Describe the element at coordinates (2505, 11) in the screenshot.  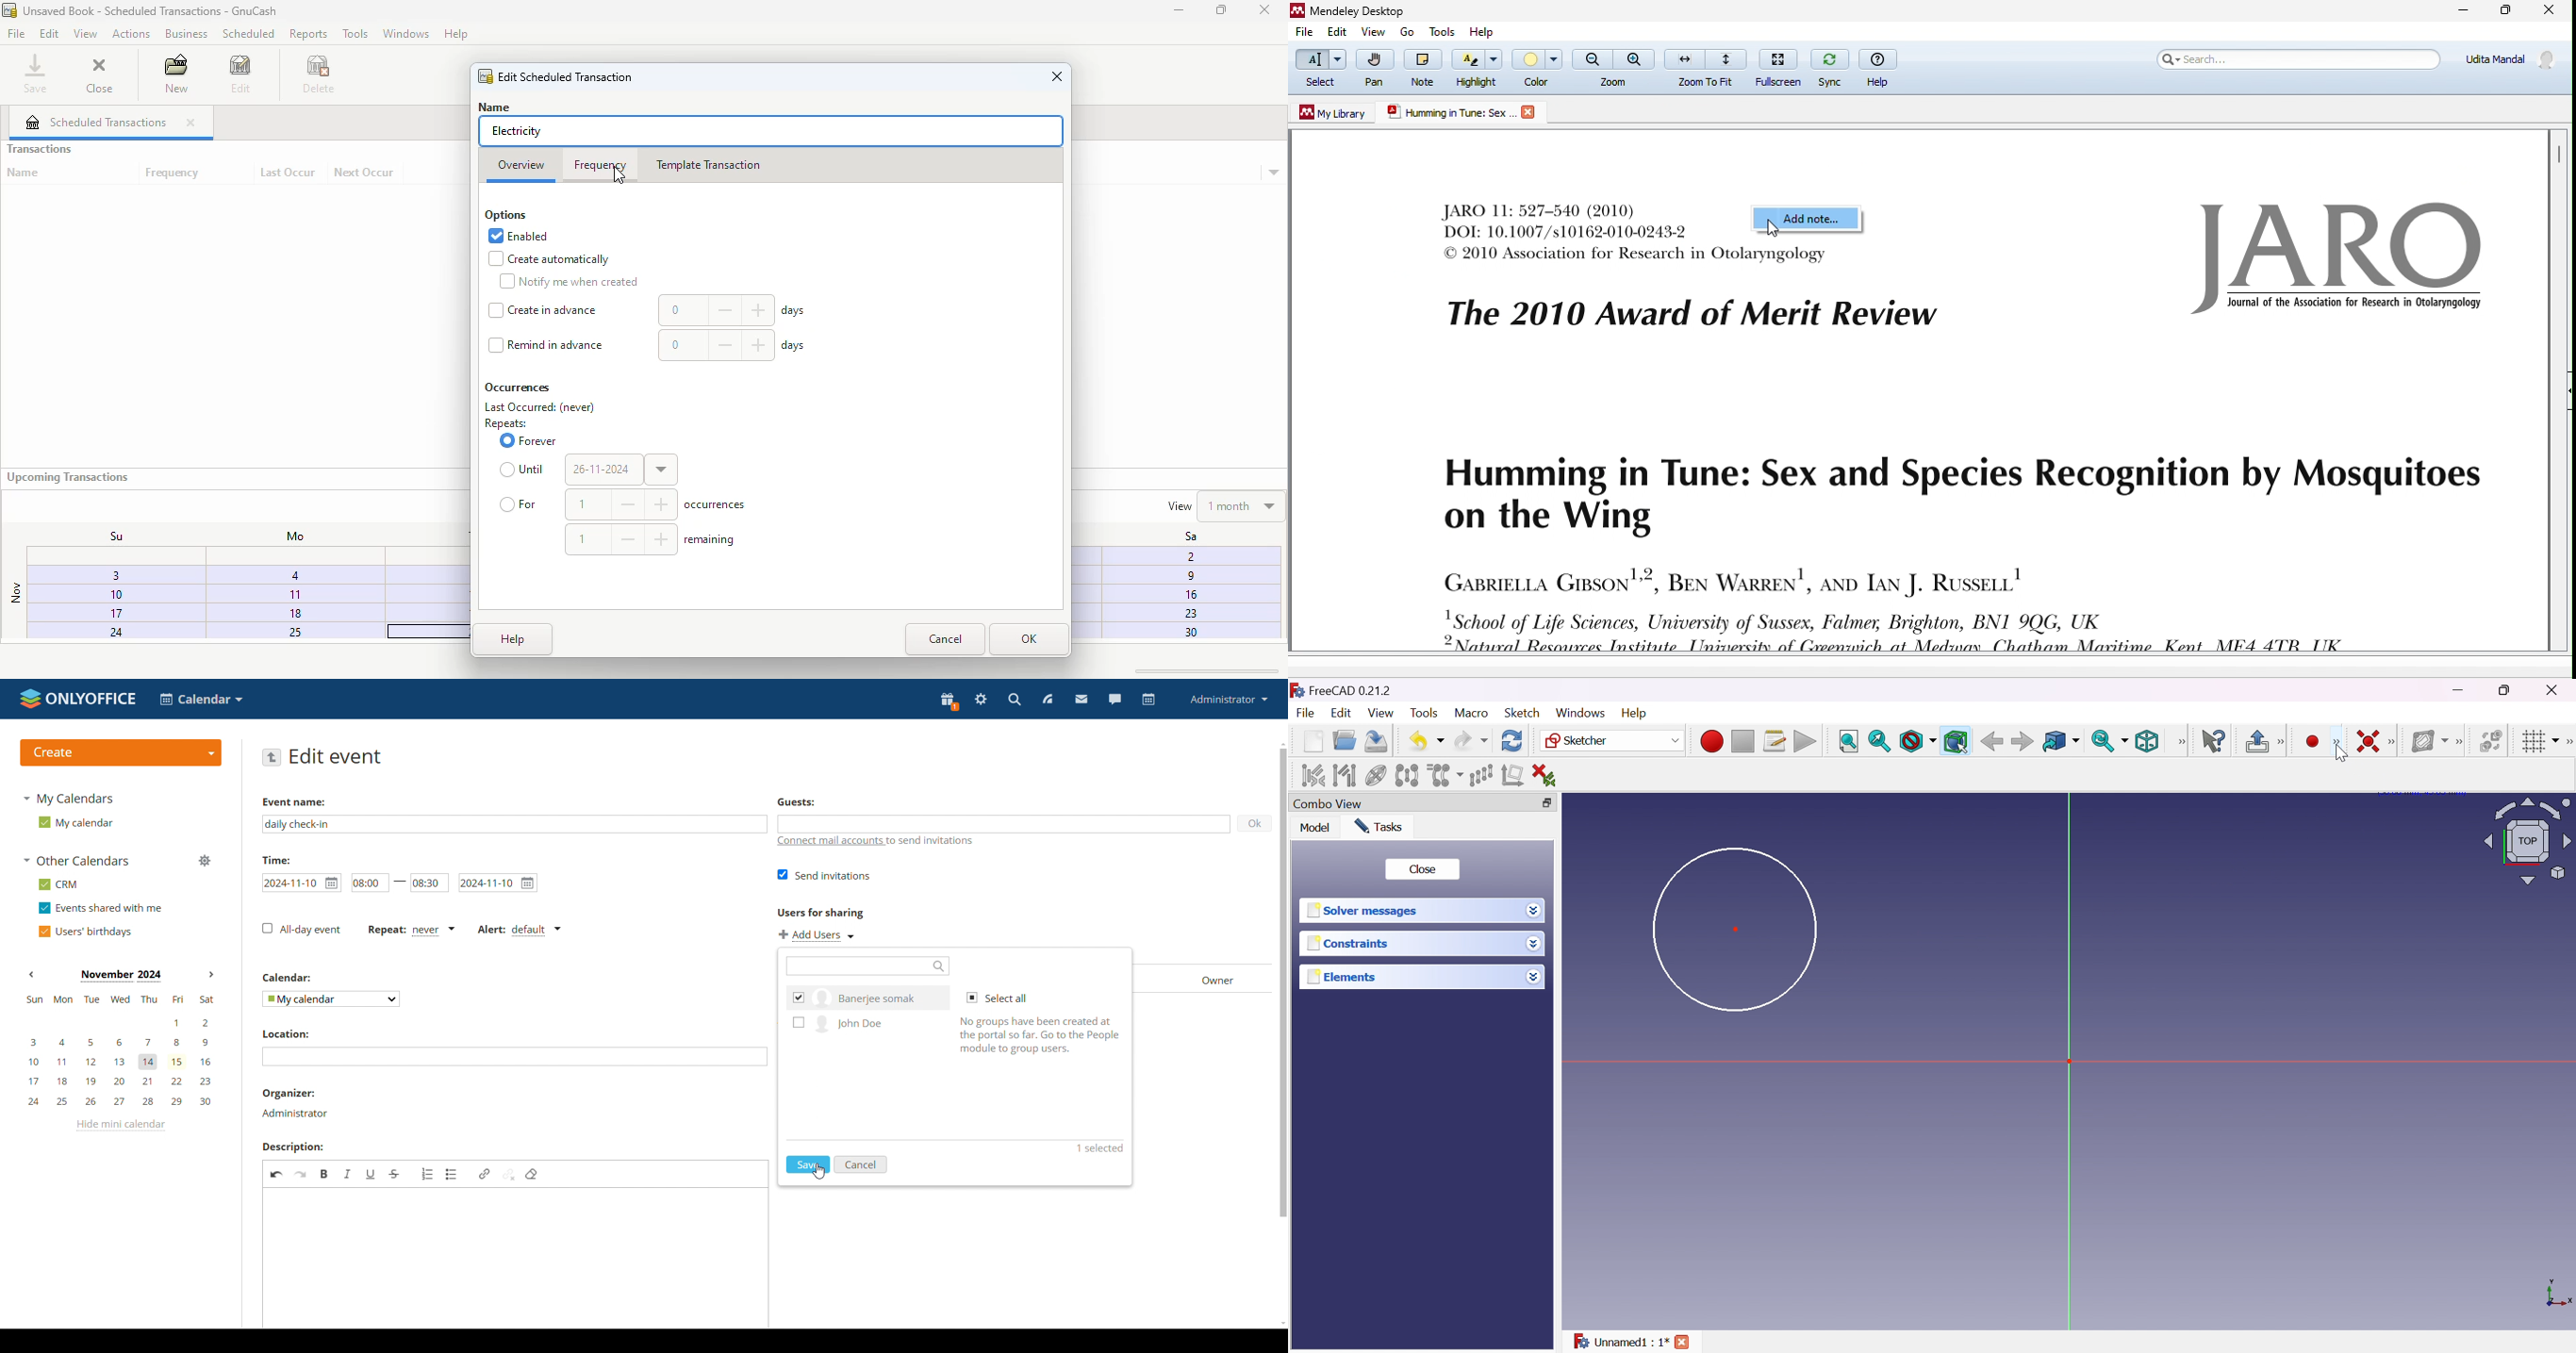
I see `maximize` at that location.